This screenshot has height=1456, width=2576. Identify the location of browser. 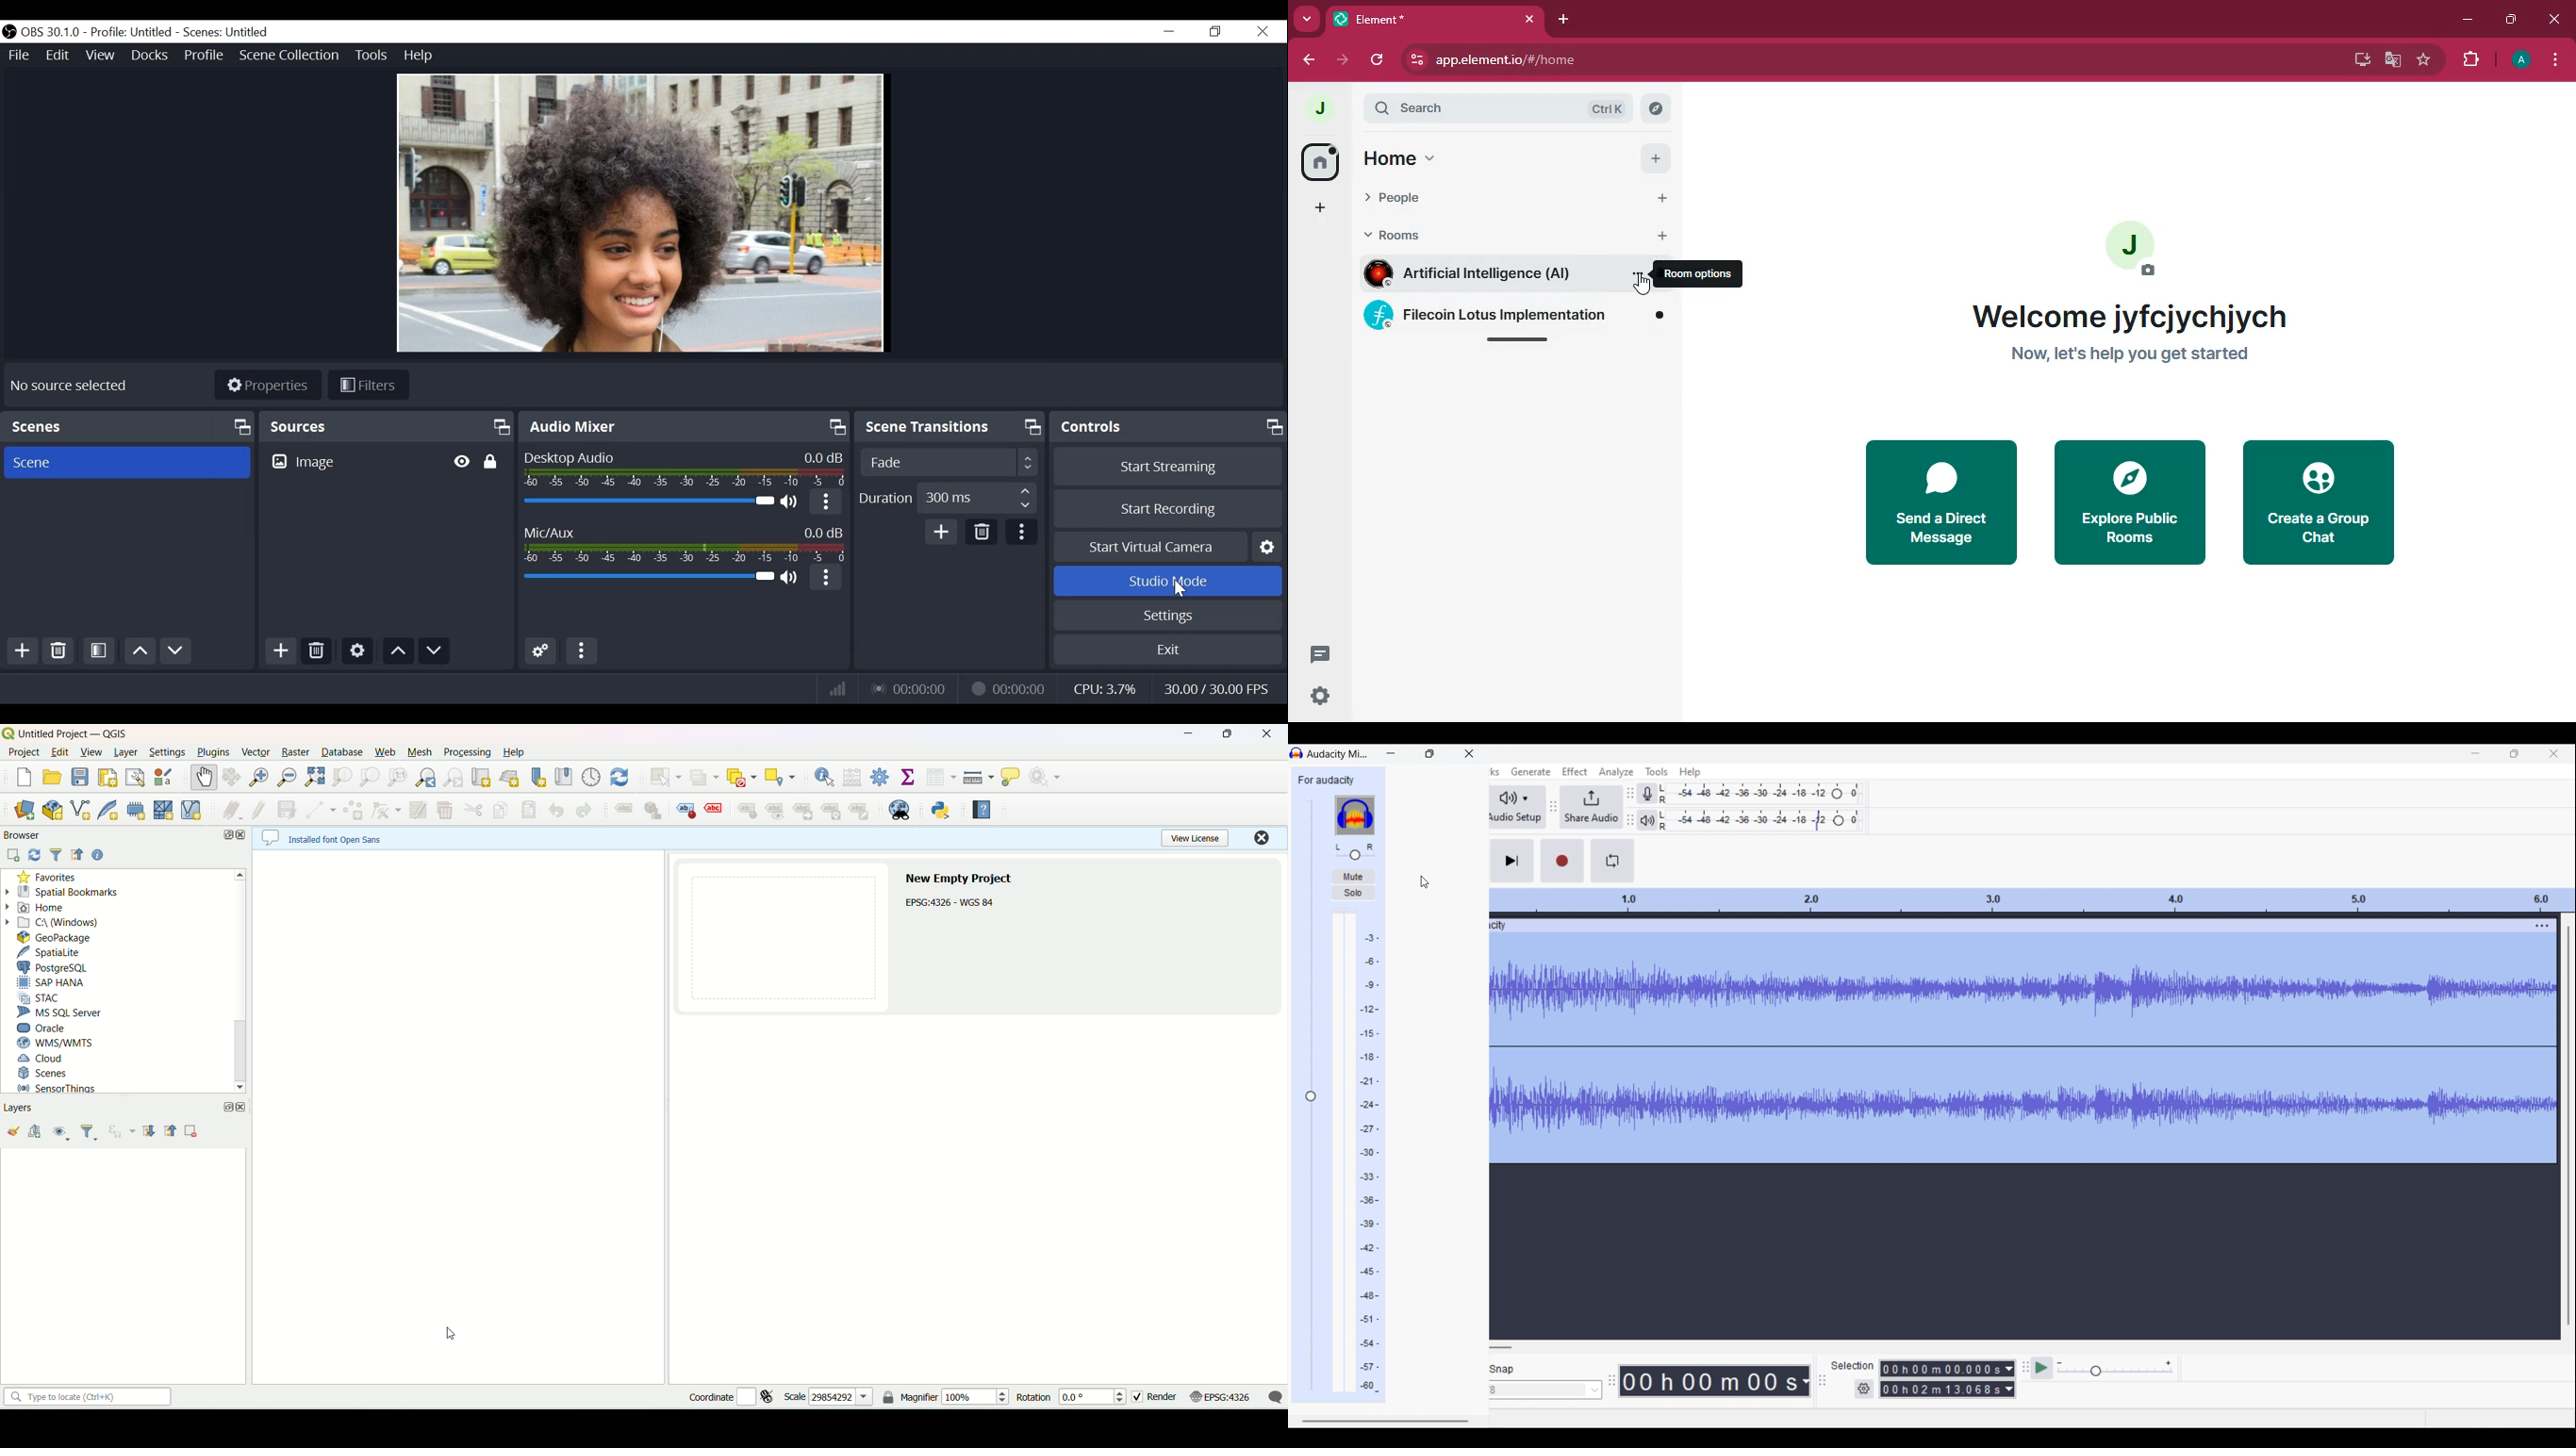
(24, 835).